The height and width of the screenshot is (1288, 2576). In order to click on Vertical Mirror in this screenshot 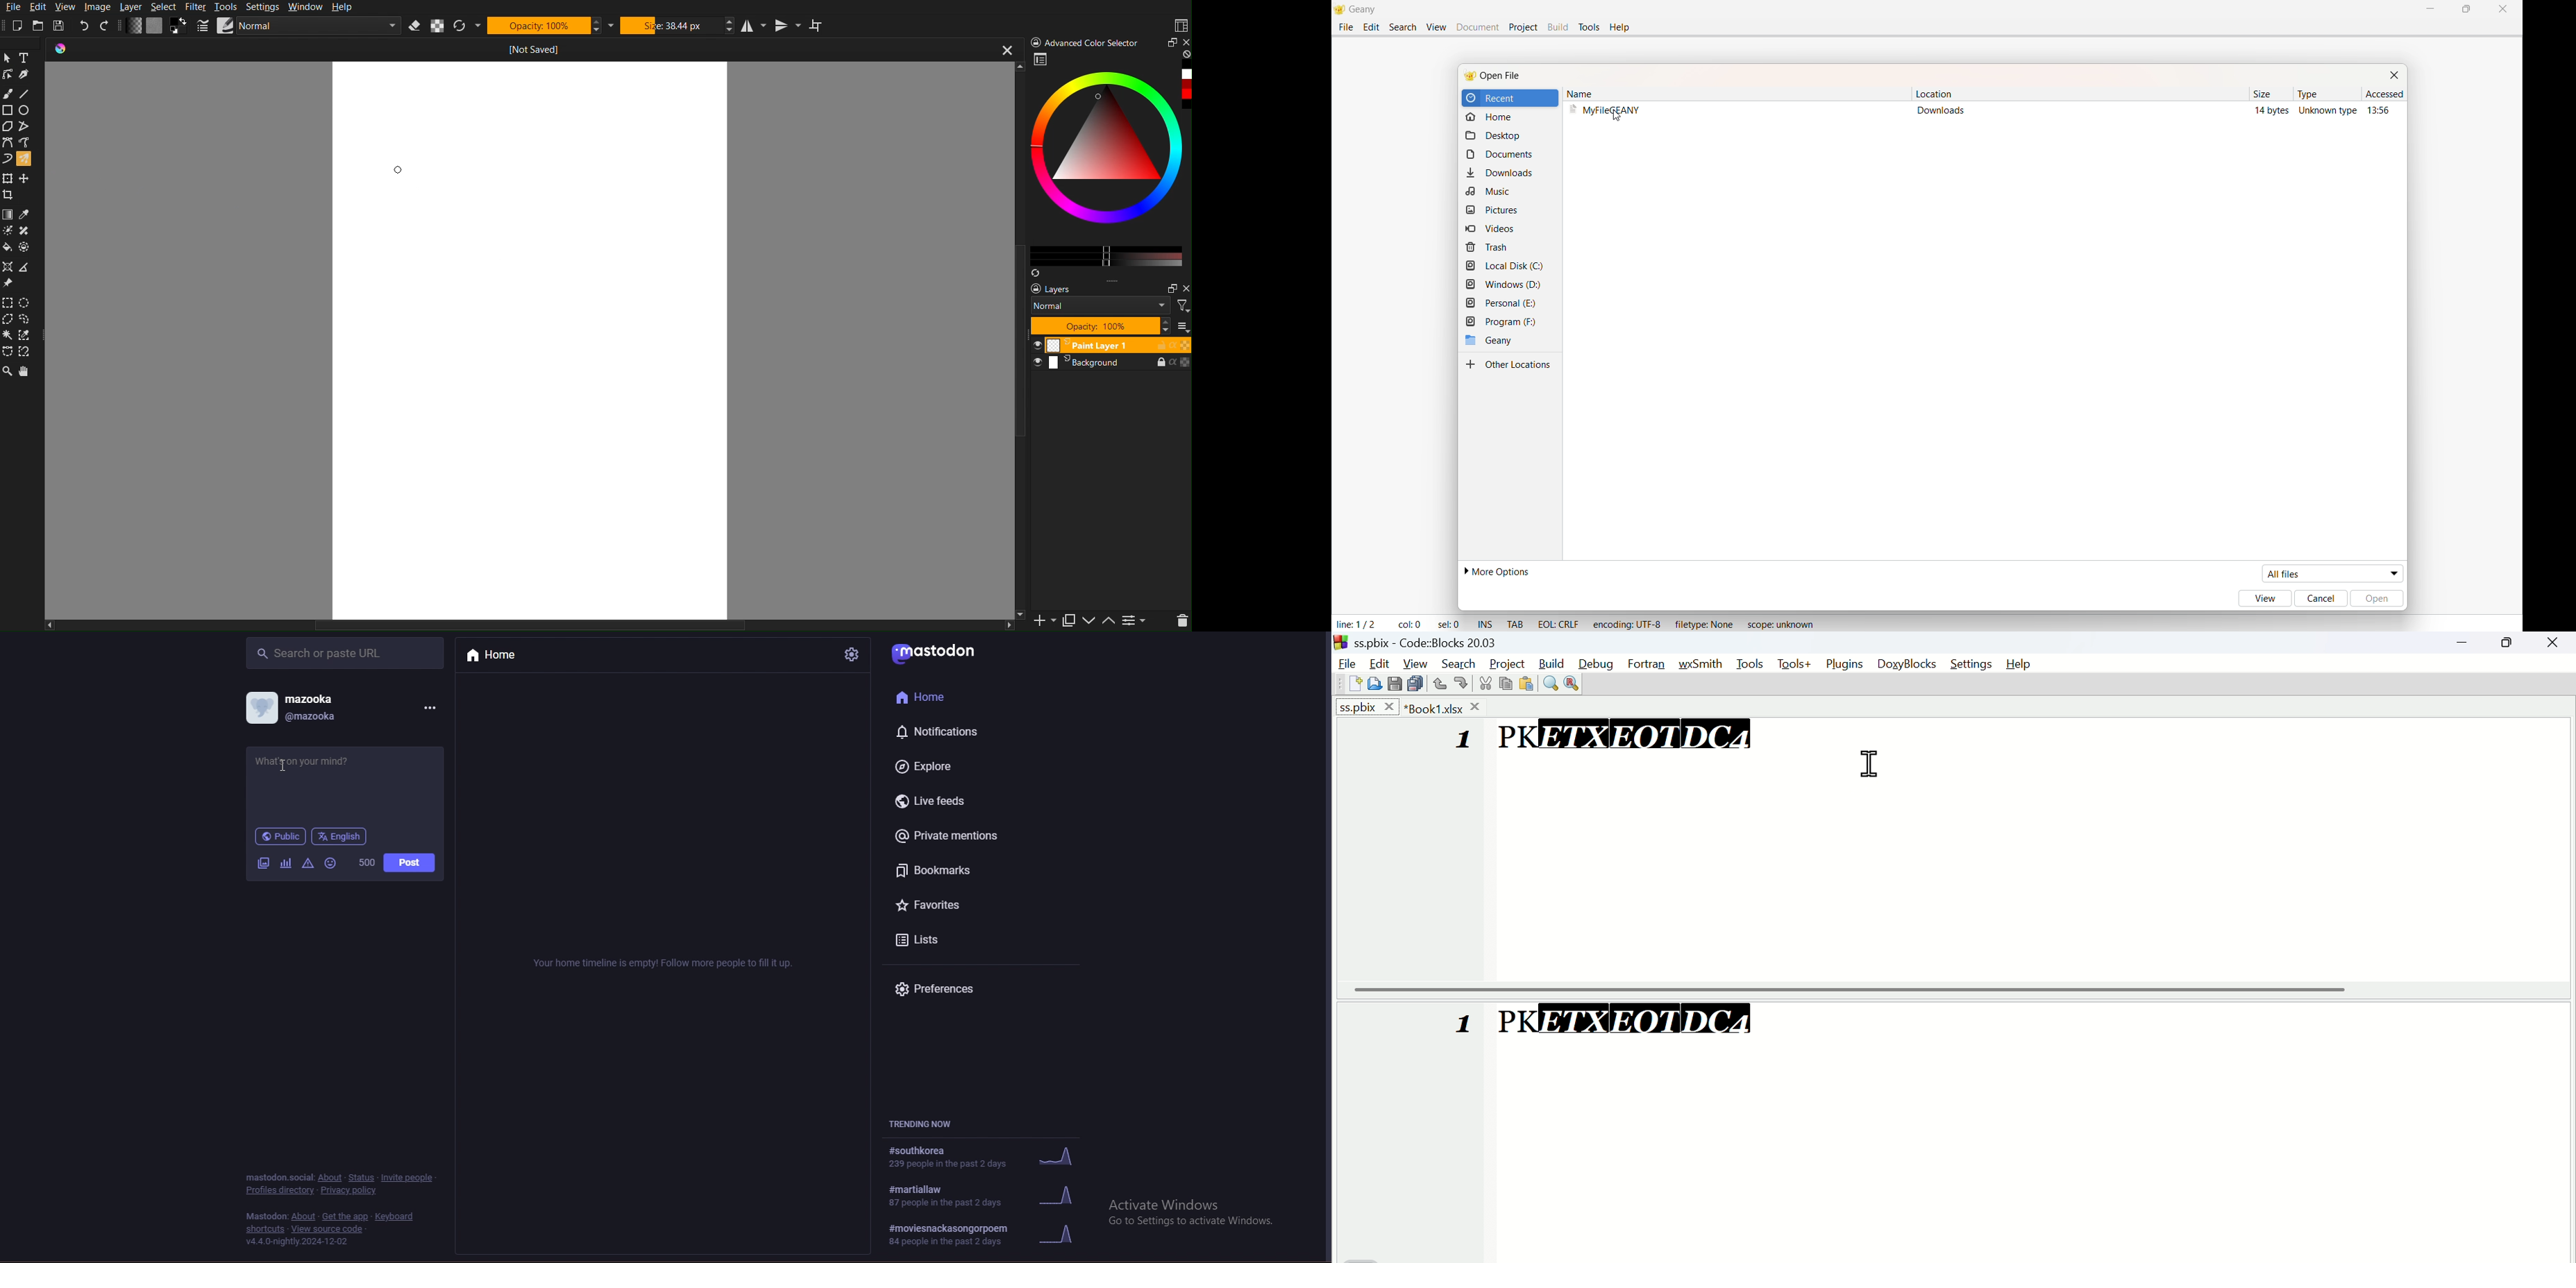, I will do `click(788, 25)`.